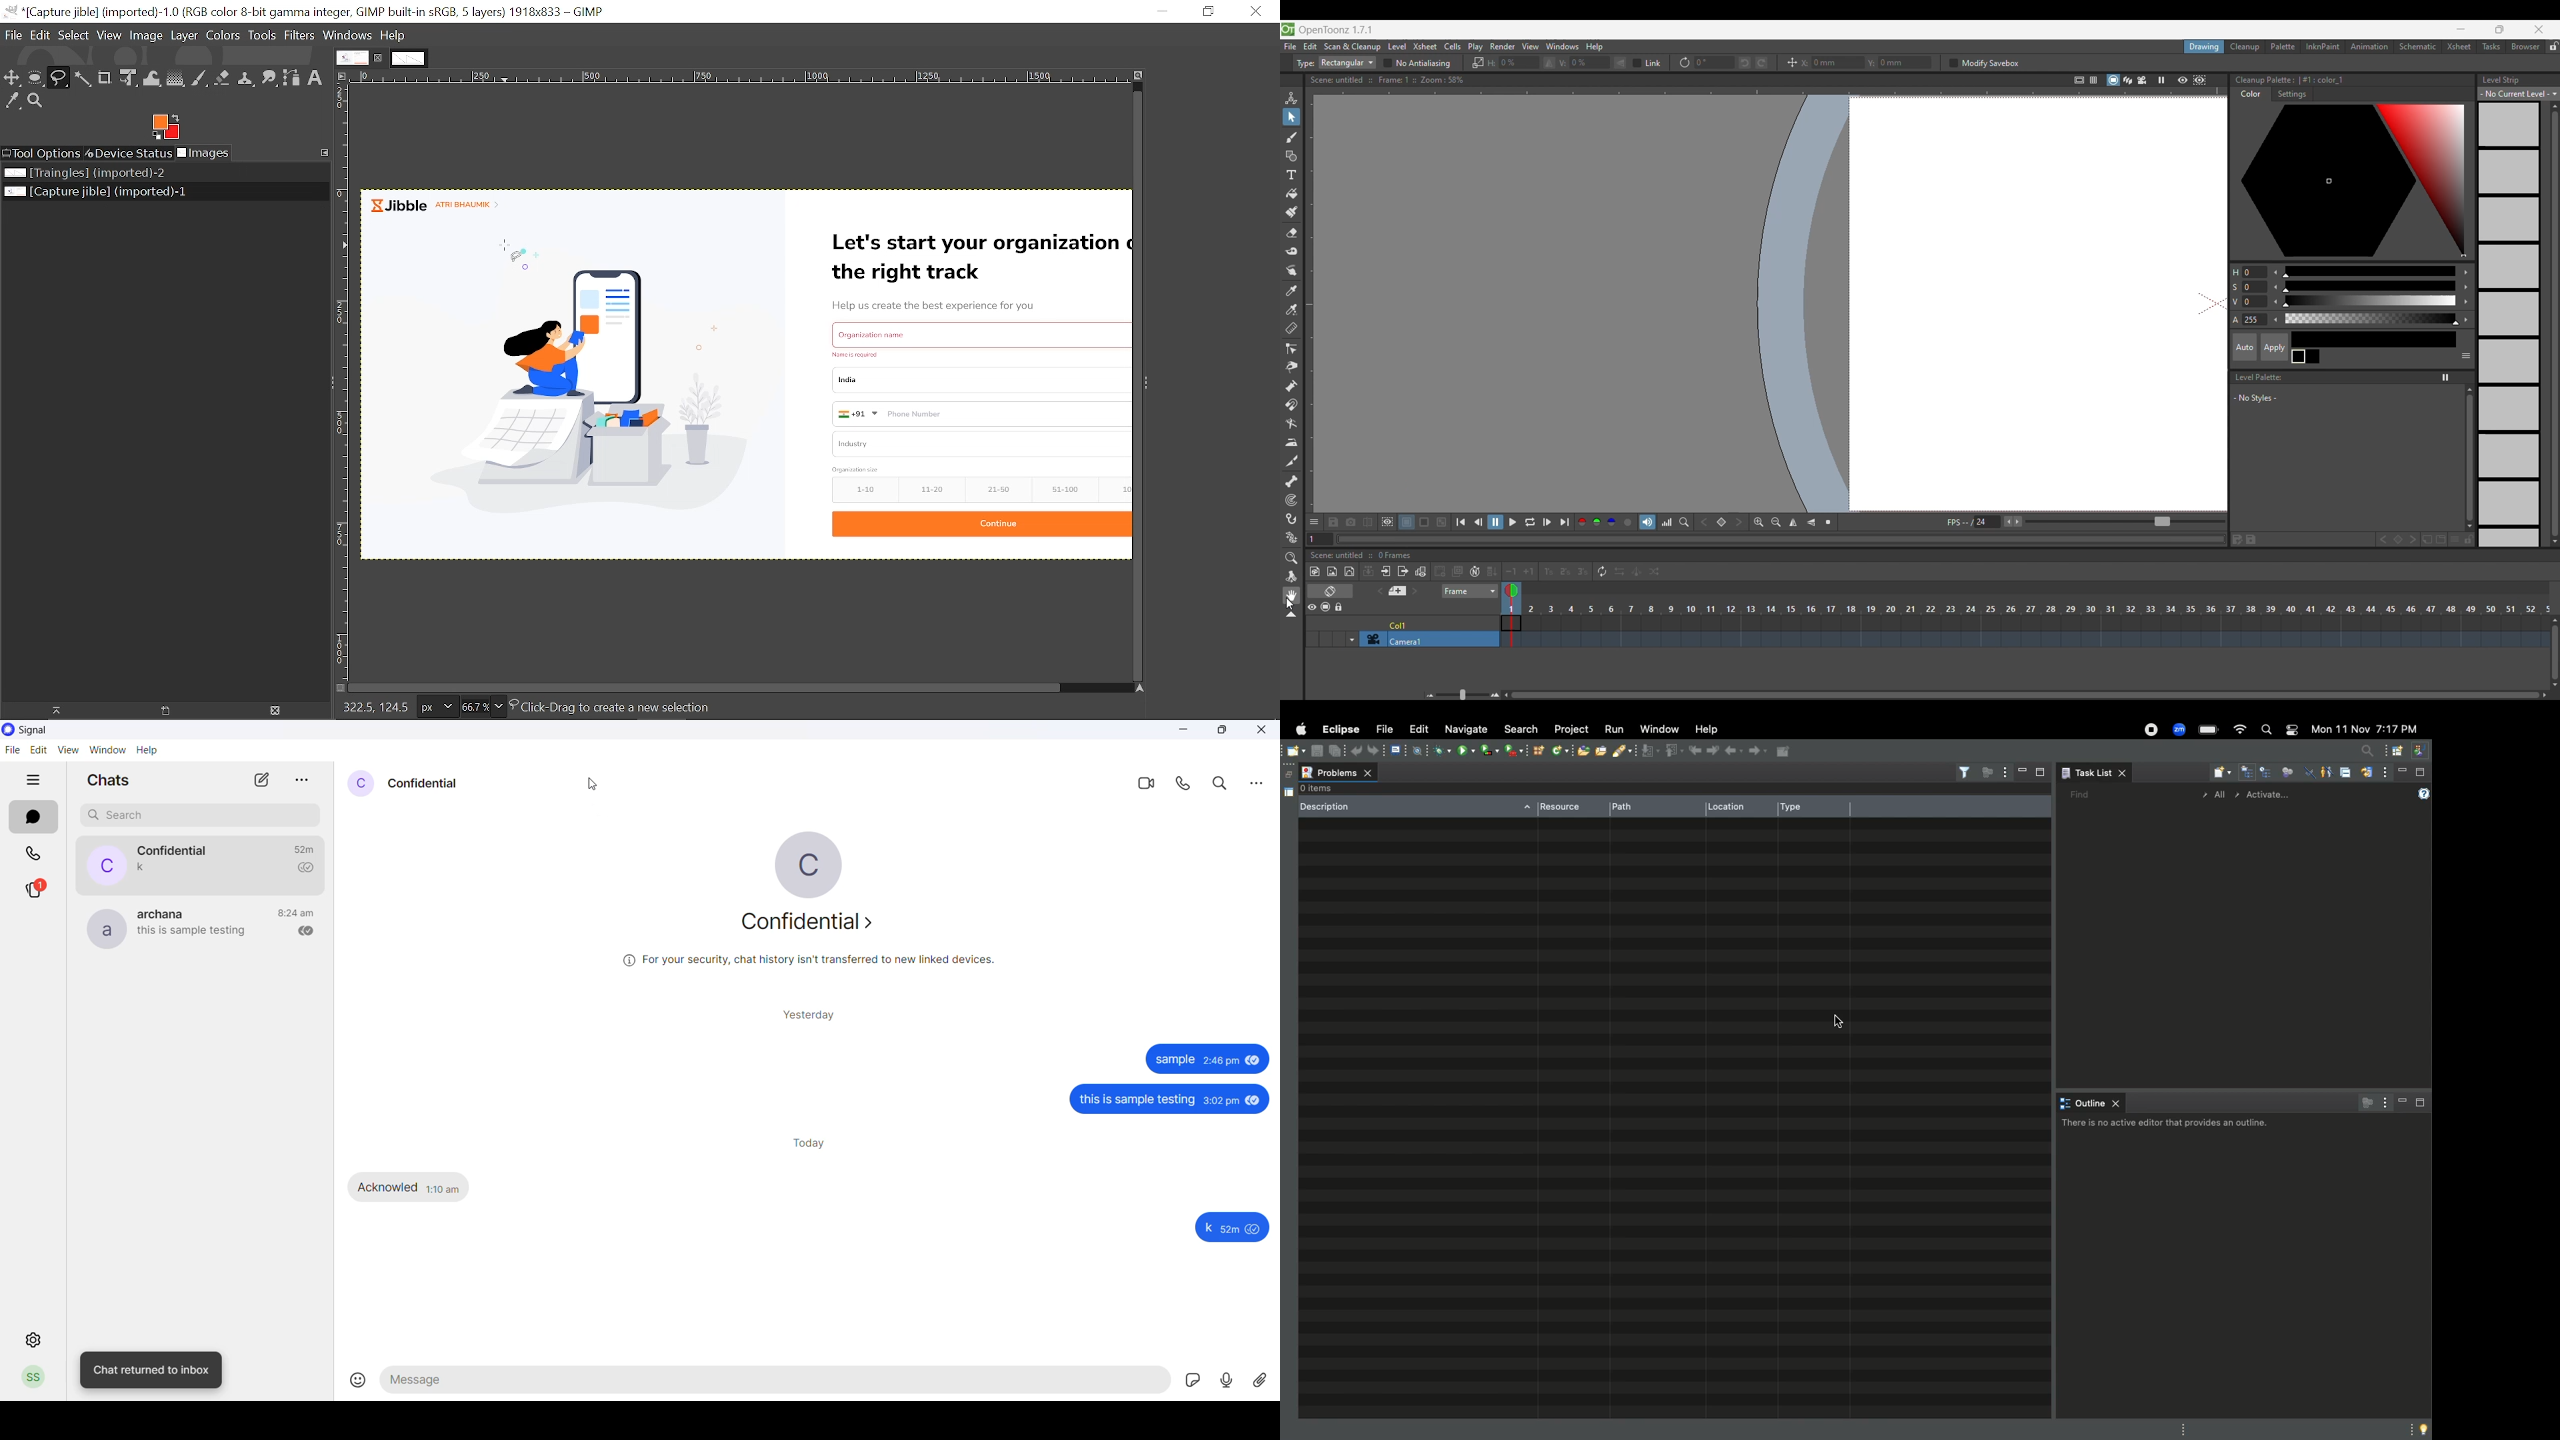 Image resolution: width=2576 pixels, height=1456 pixels. Describe the element at coordinates (1314, 522) in the screenshot. I see `Show/Hide each icon in the toolbar` at that location.